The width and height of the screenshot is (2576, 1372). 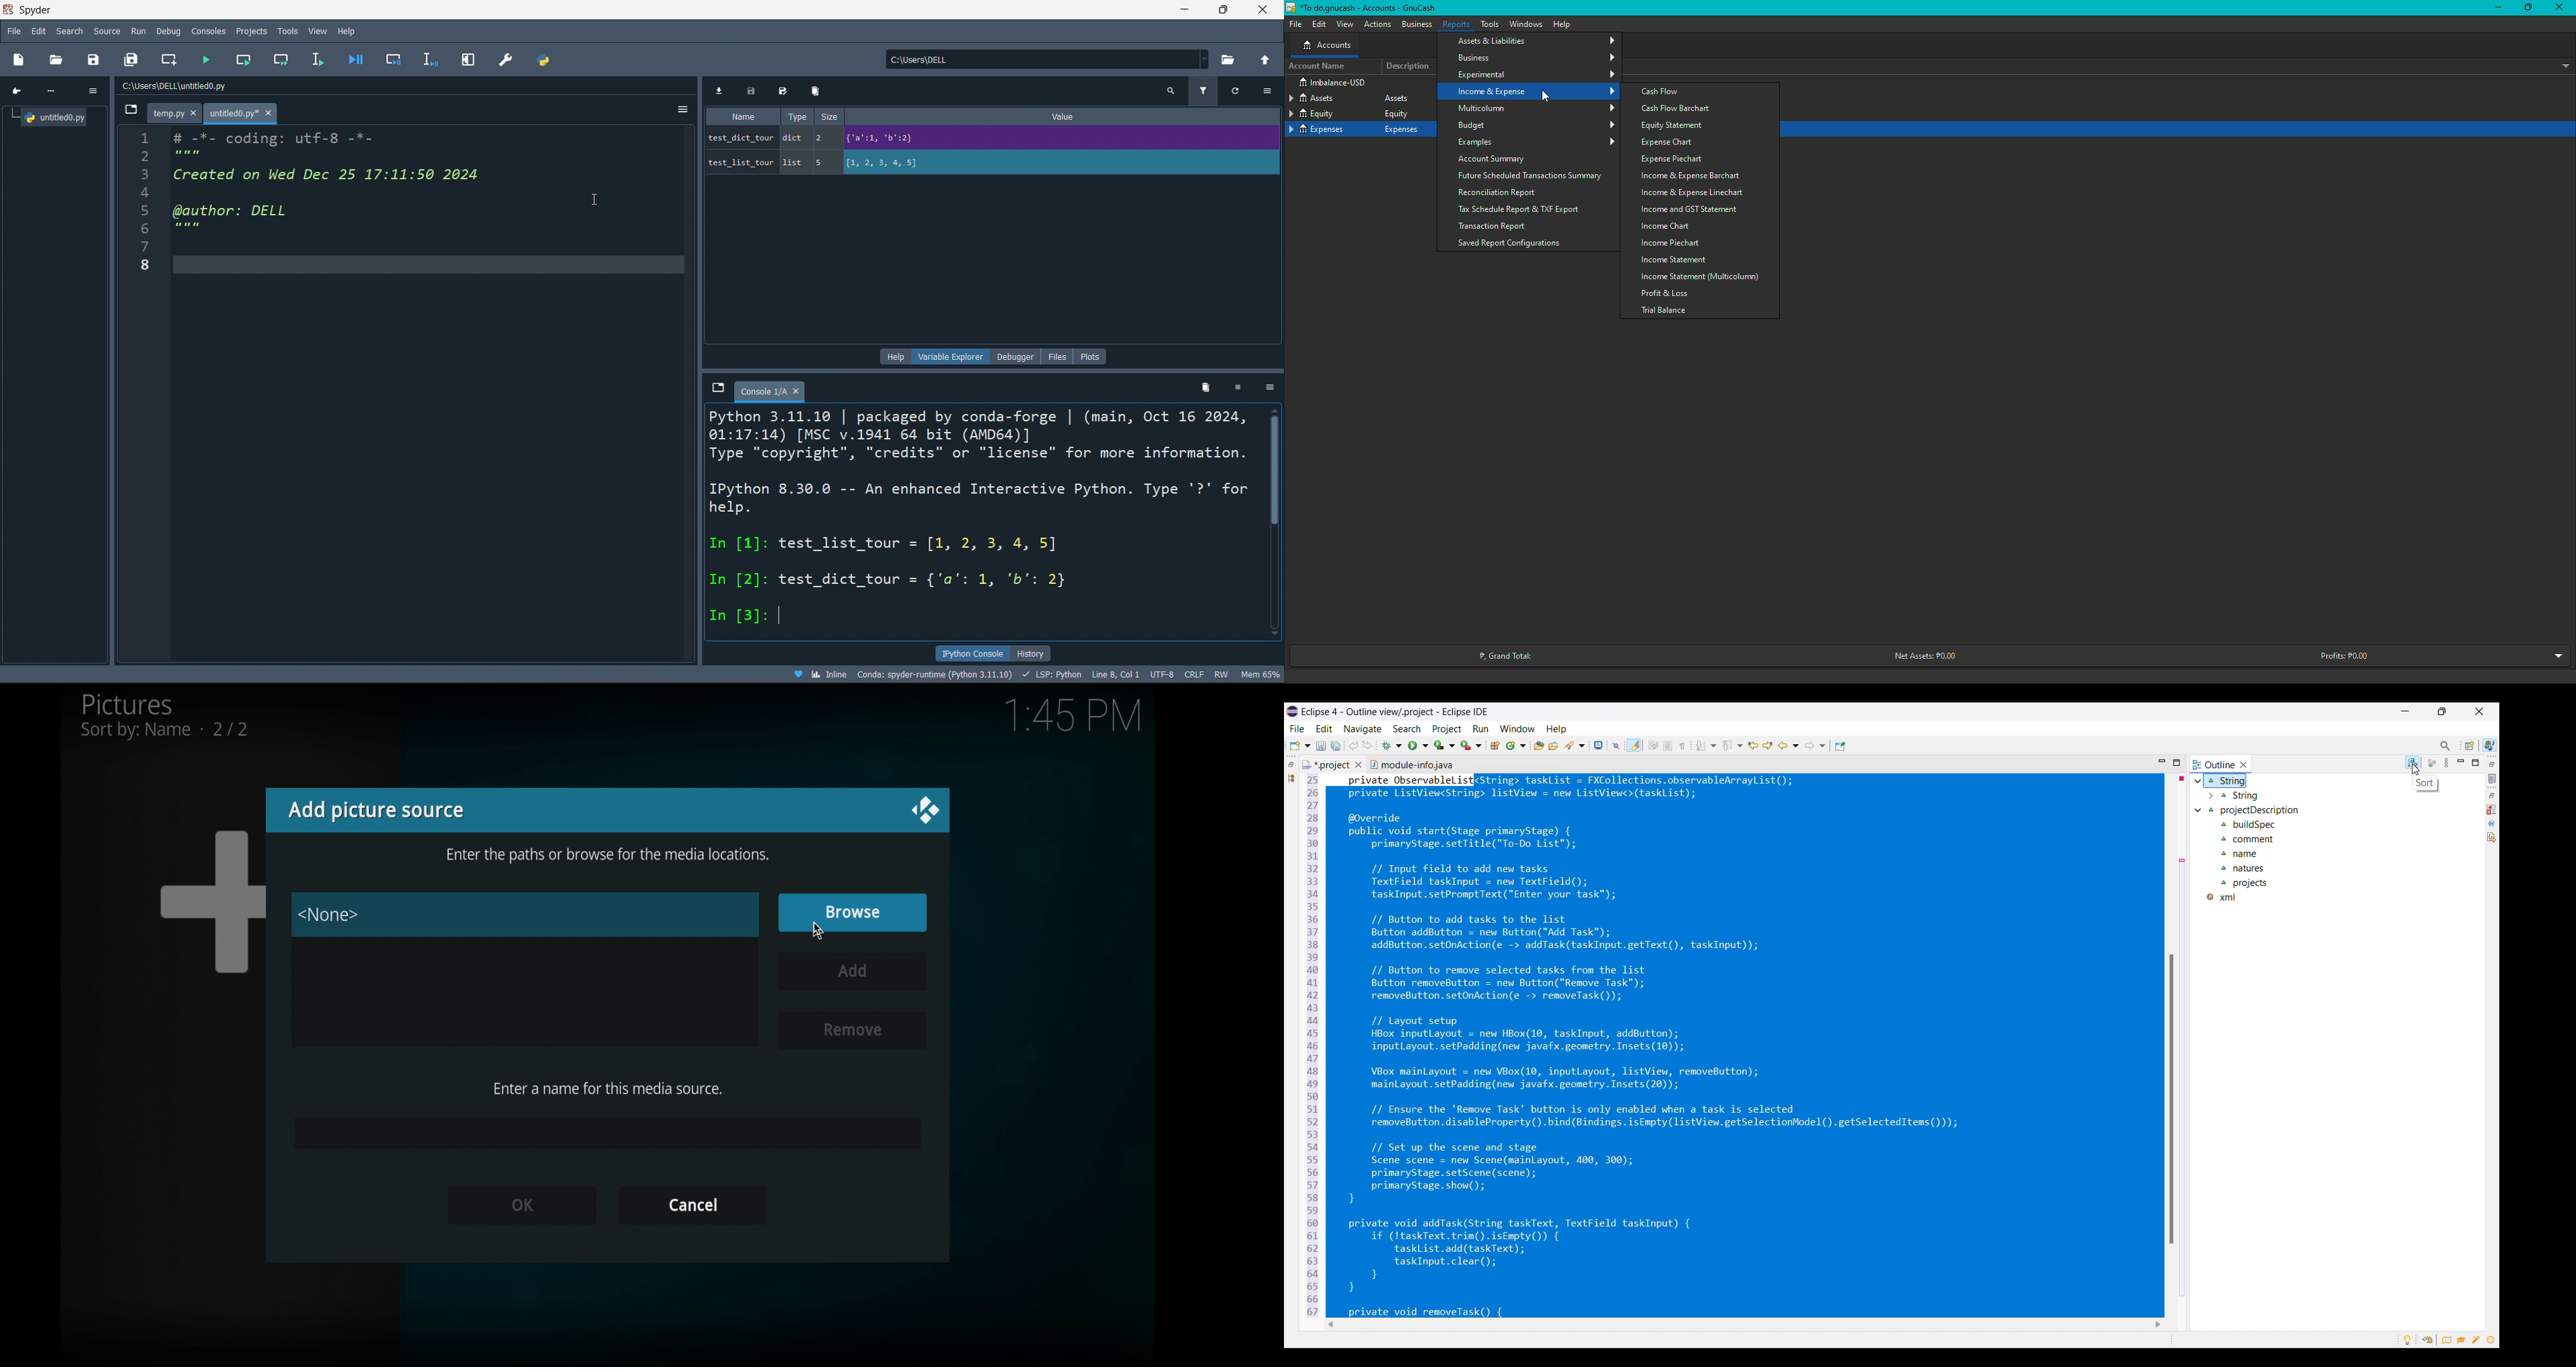 I want to click on run file, so click(x=207, y=59).